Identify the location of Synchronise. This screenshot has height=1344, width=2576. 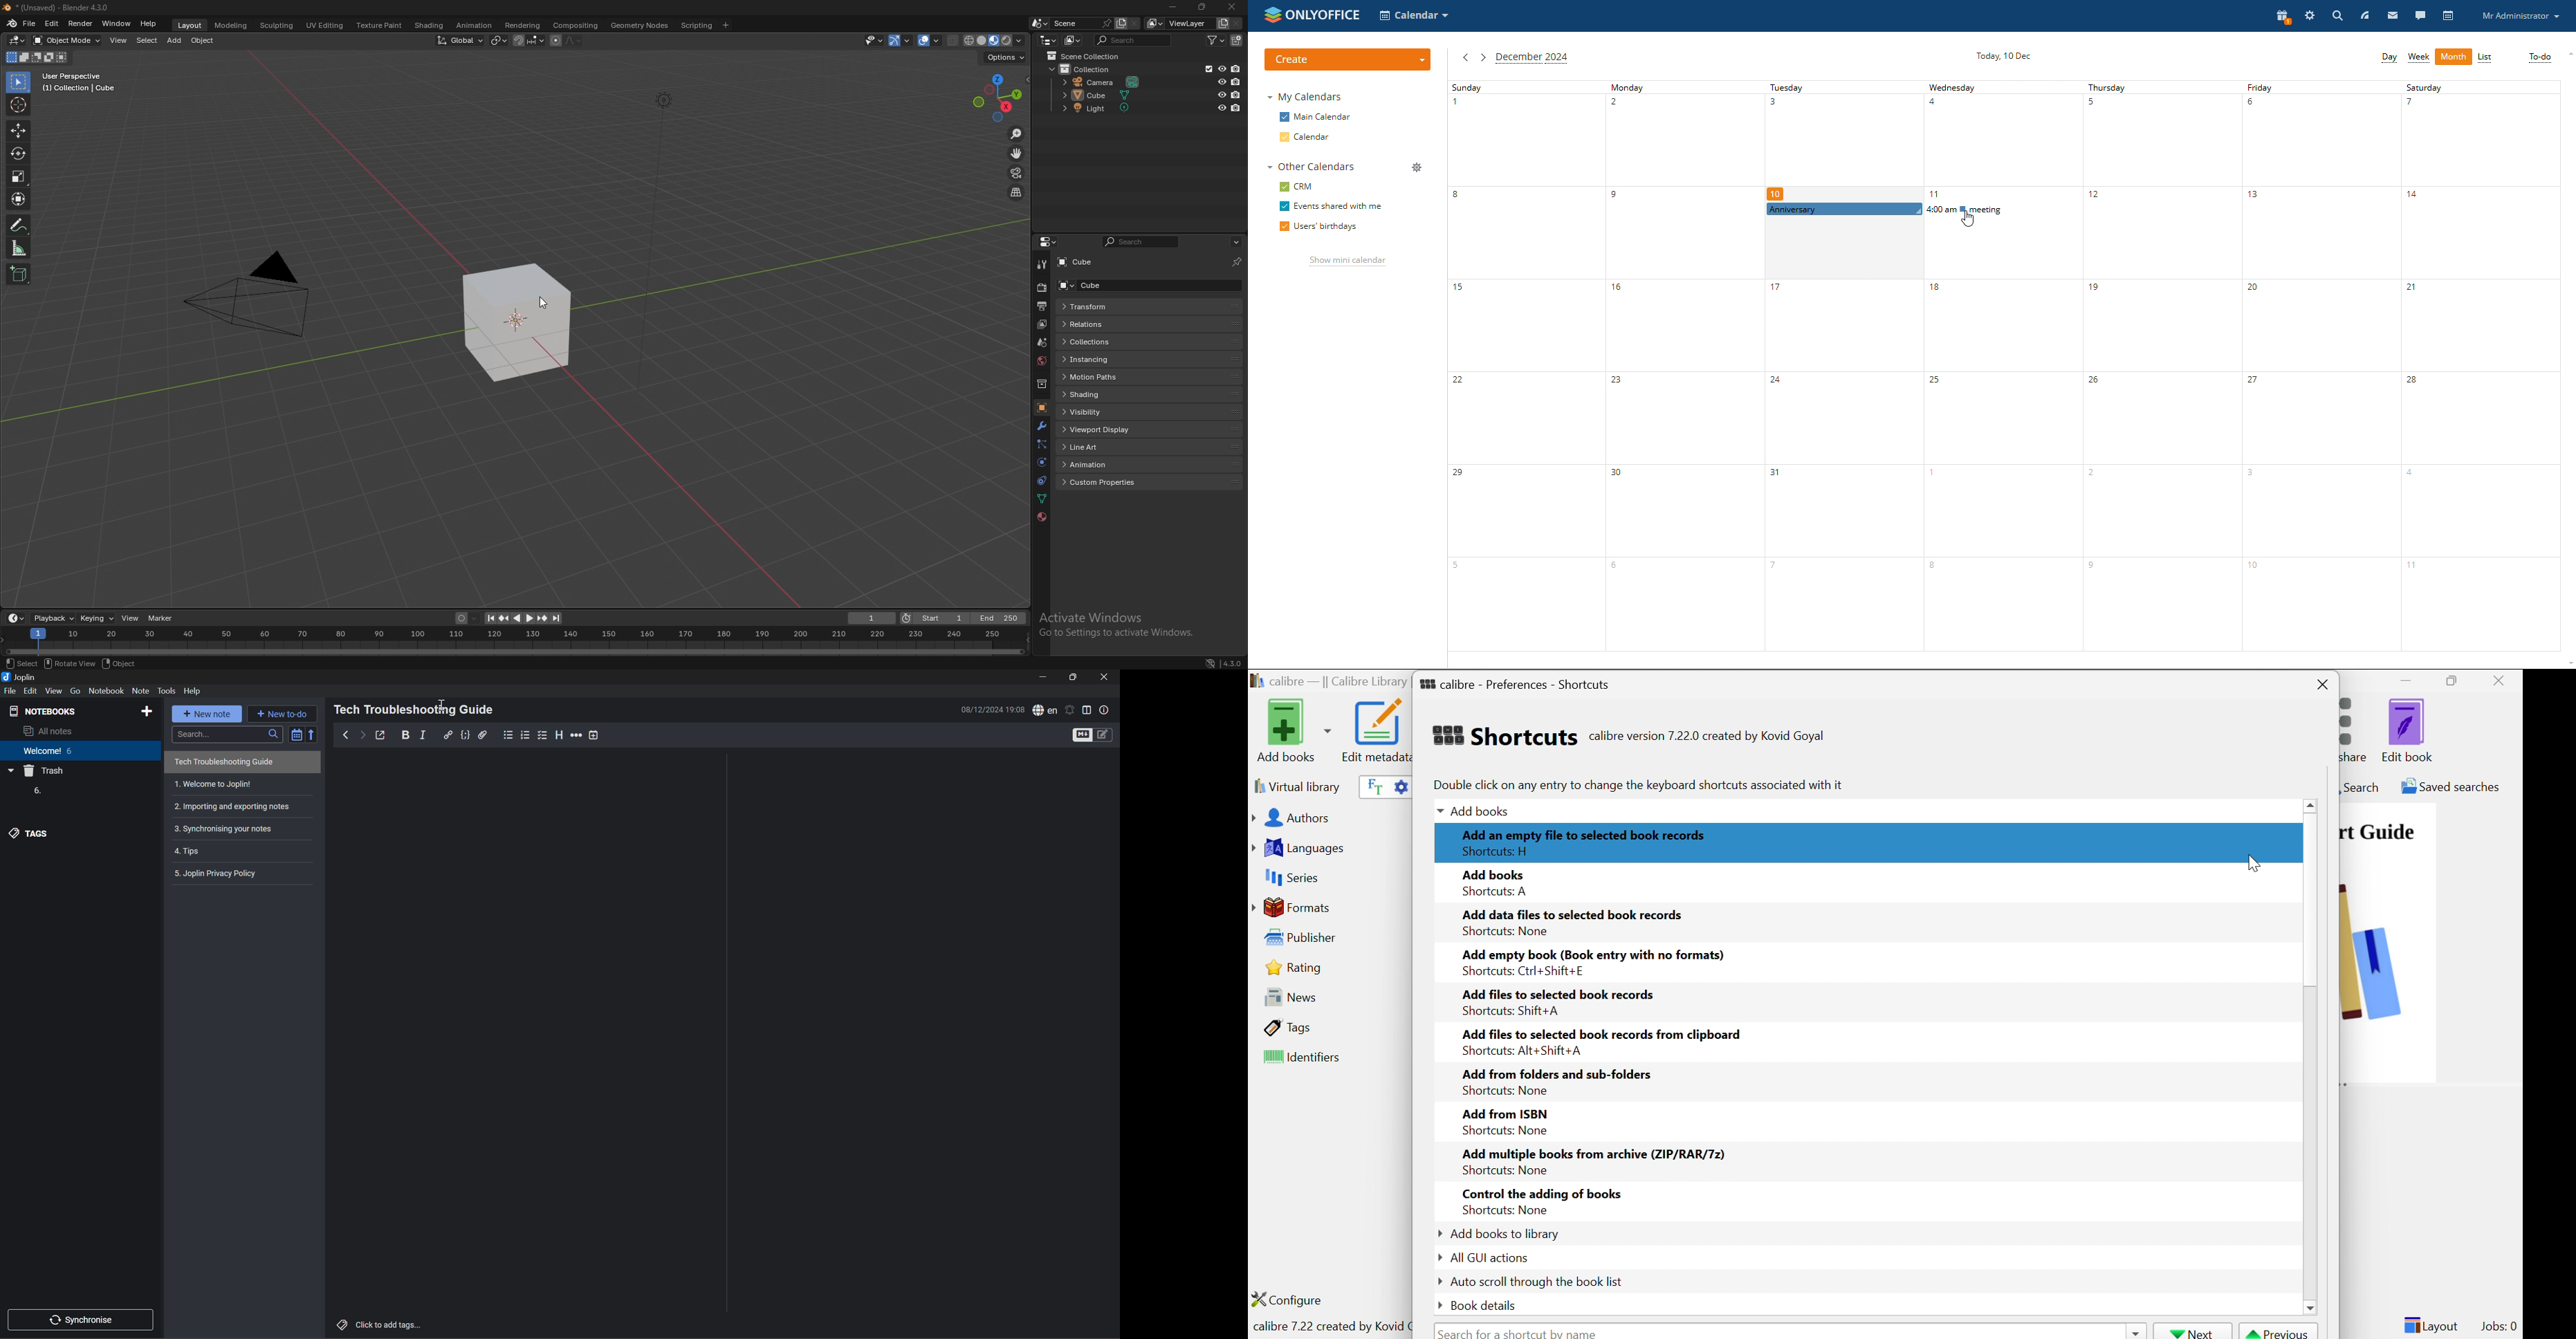
(84, 1318).